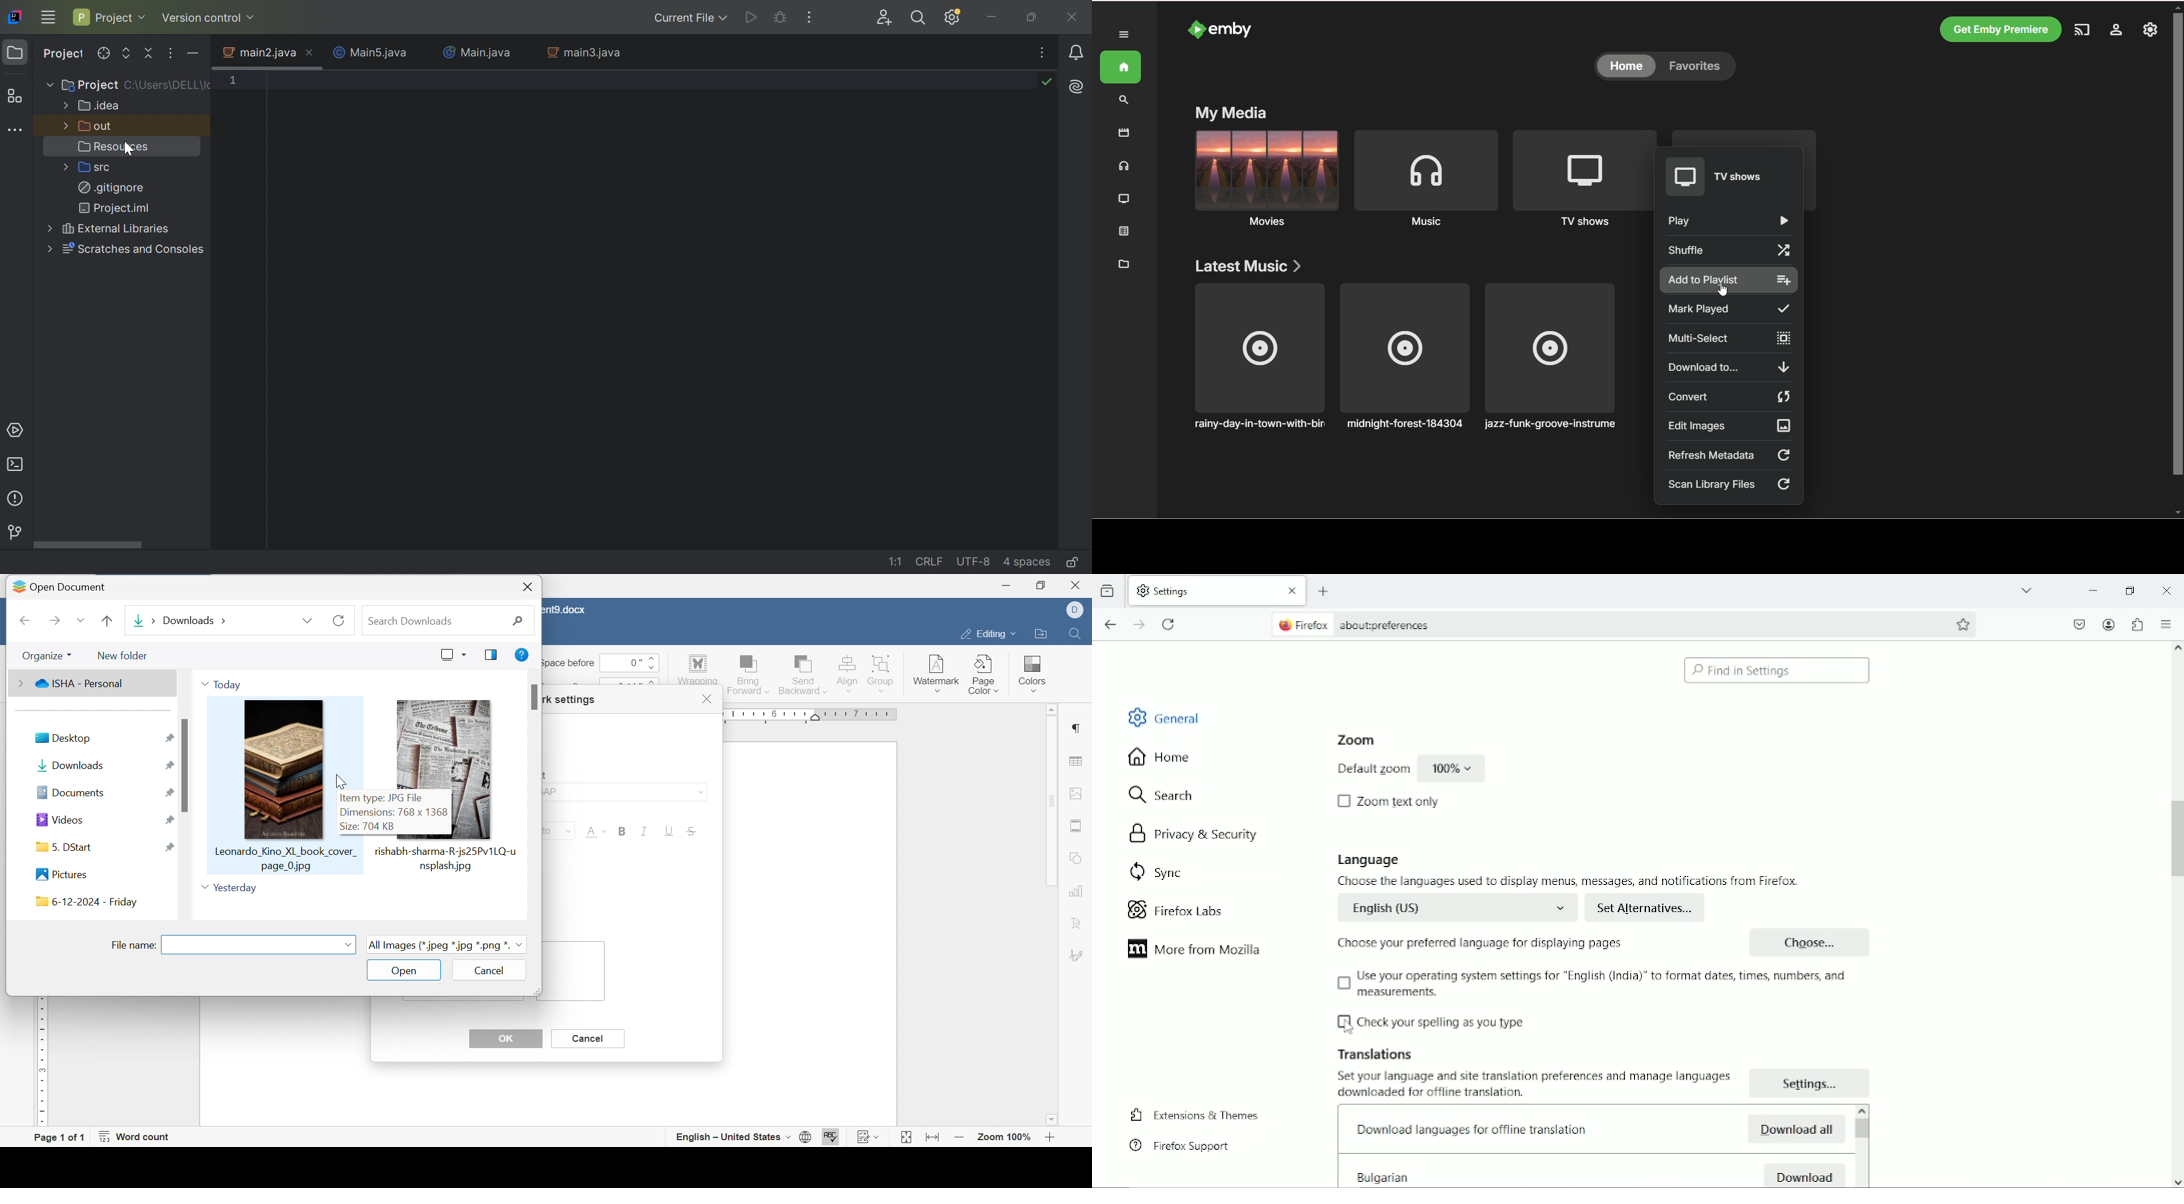 The image size is (2184, 1204). What do you see at coordinates (1728, 221) in the screenshot?
I see `Play` at bounding box center [1728, 221].